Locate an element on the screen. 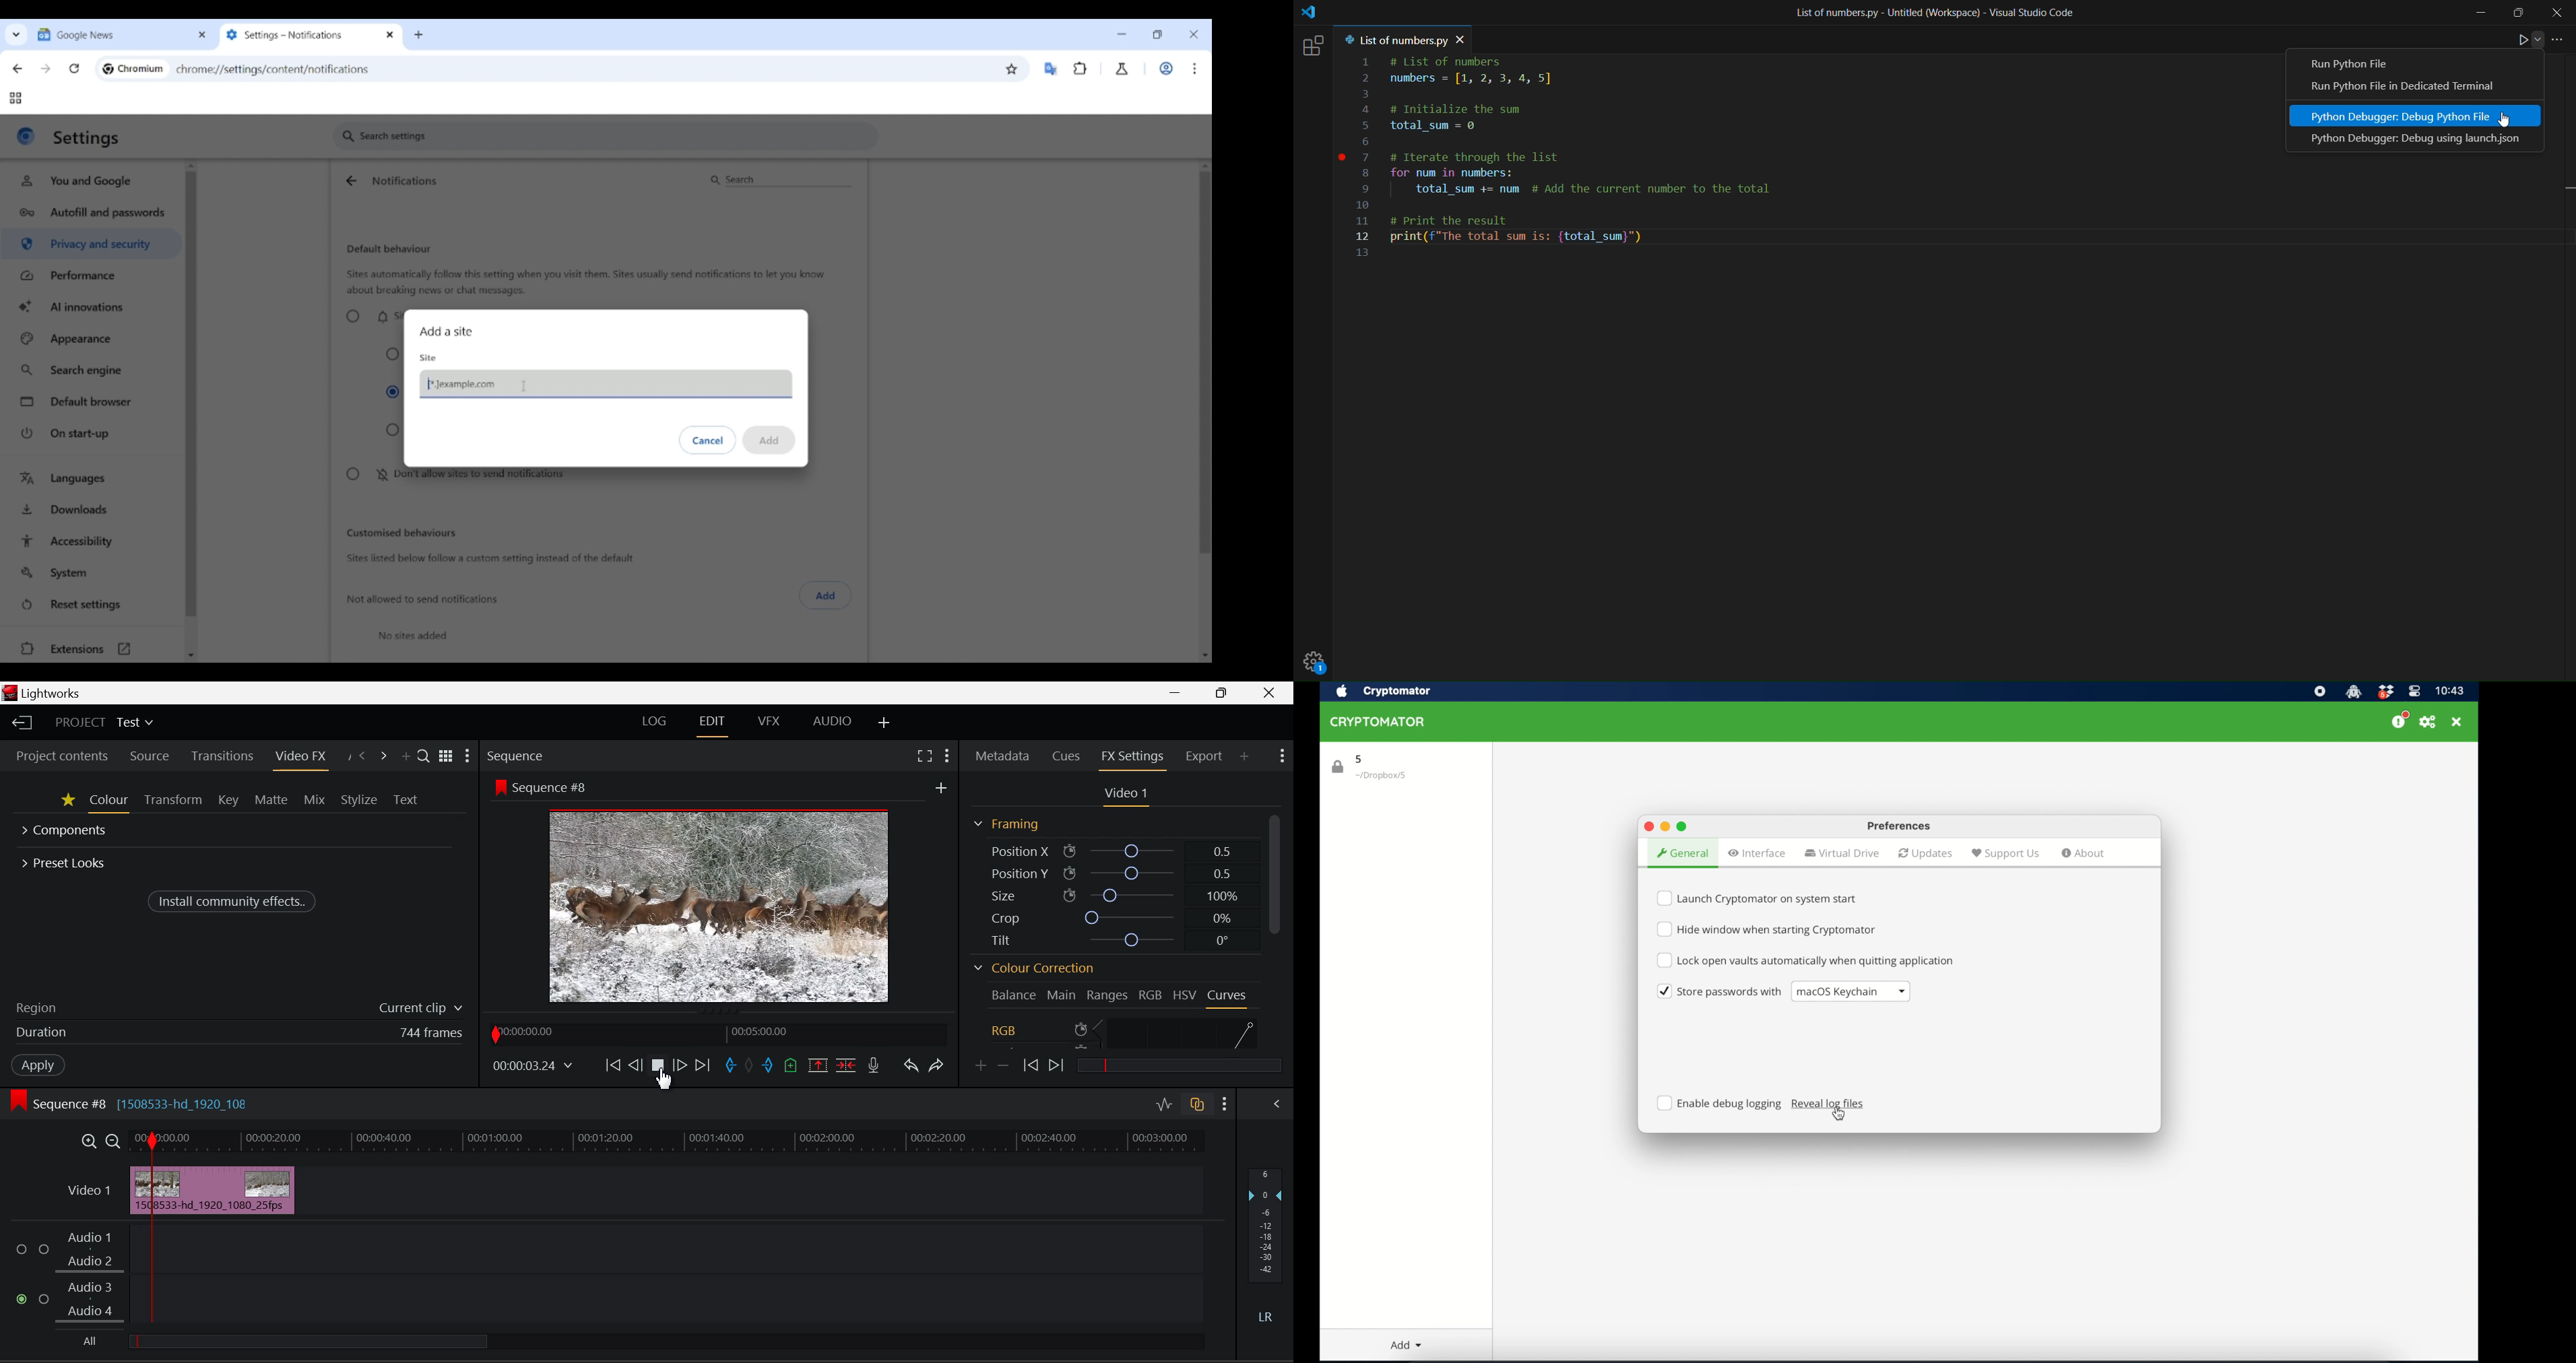 This screenshot has height=1372, width=2576. Reload page is located at coordinates (74, 68).